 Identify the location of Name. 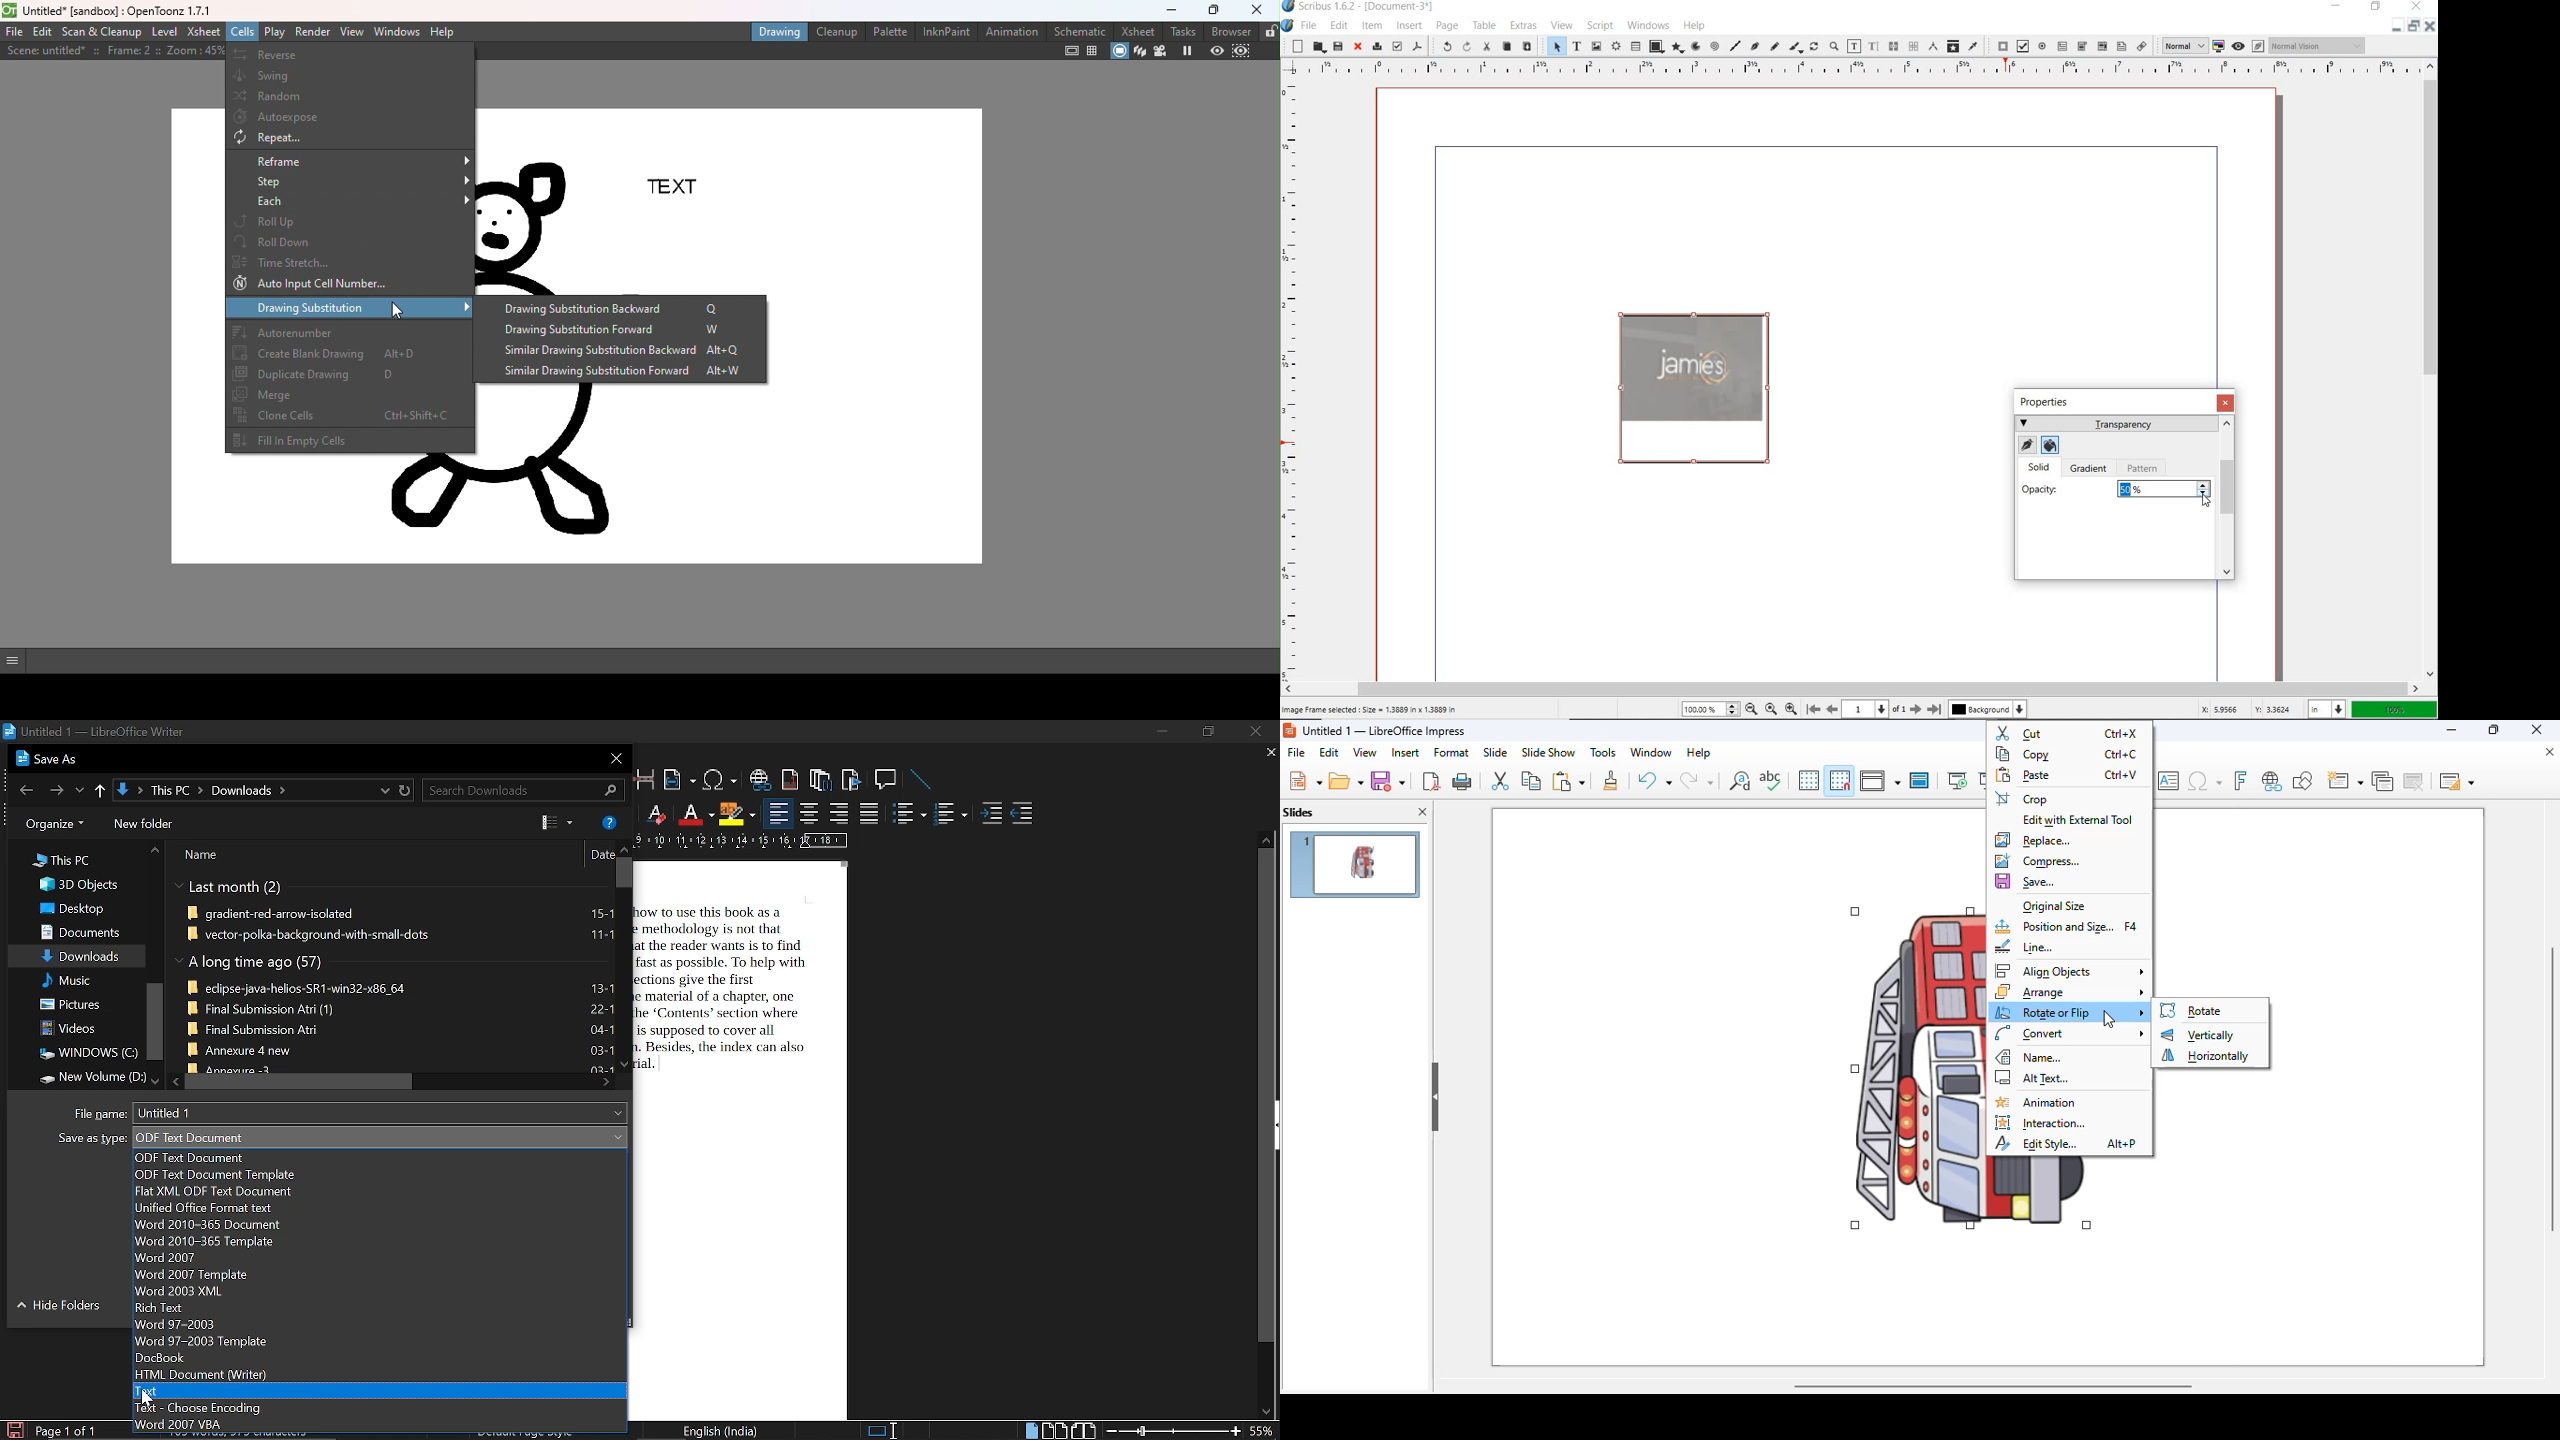
(206, 856).